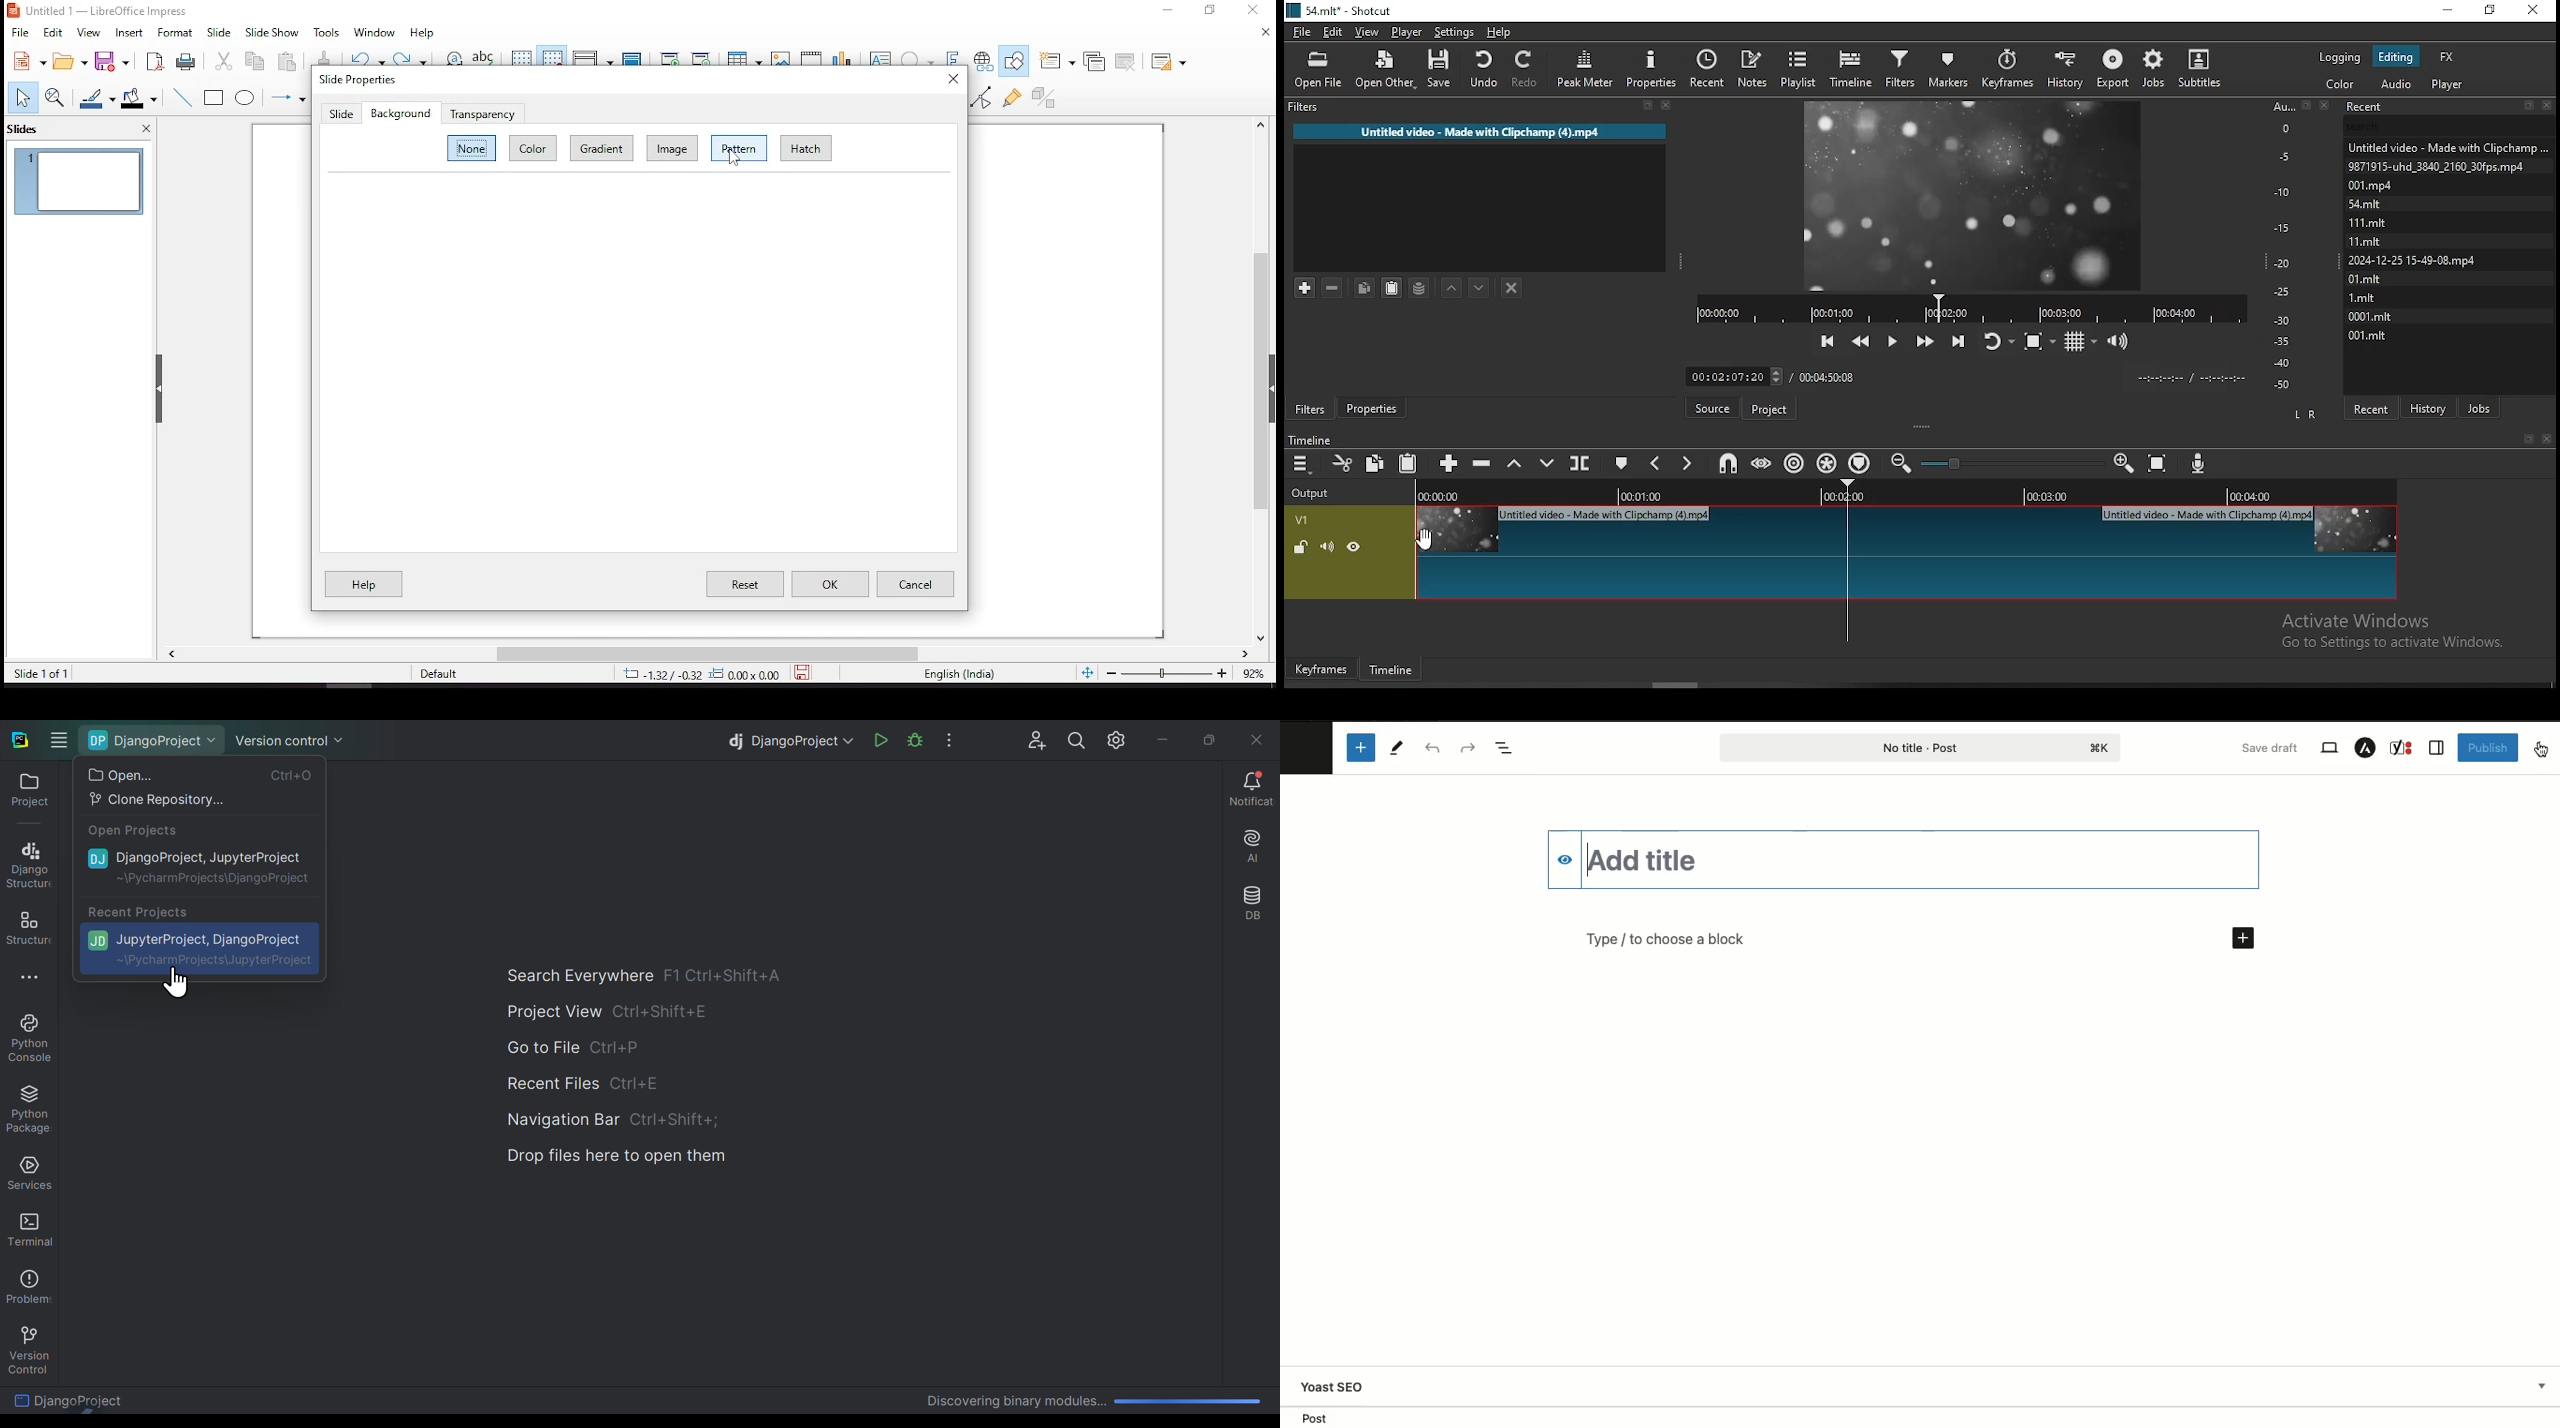 This screenshot has width=2576, height=1428. Describe the element at coordinates (1258, 11) in the screenshot. I see `close window` at that location.